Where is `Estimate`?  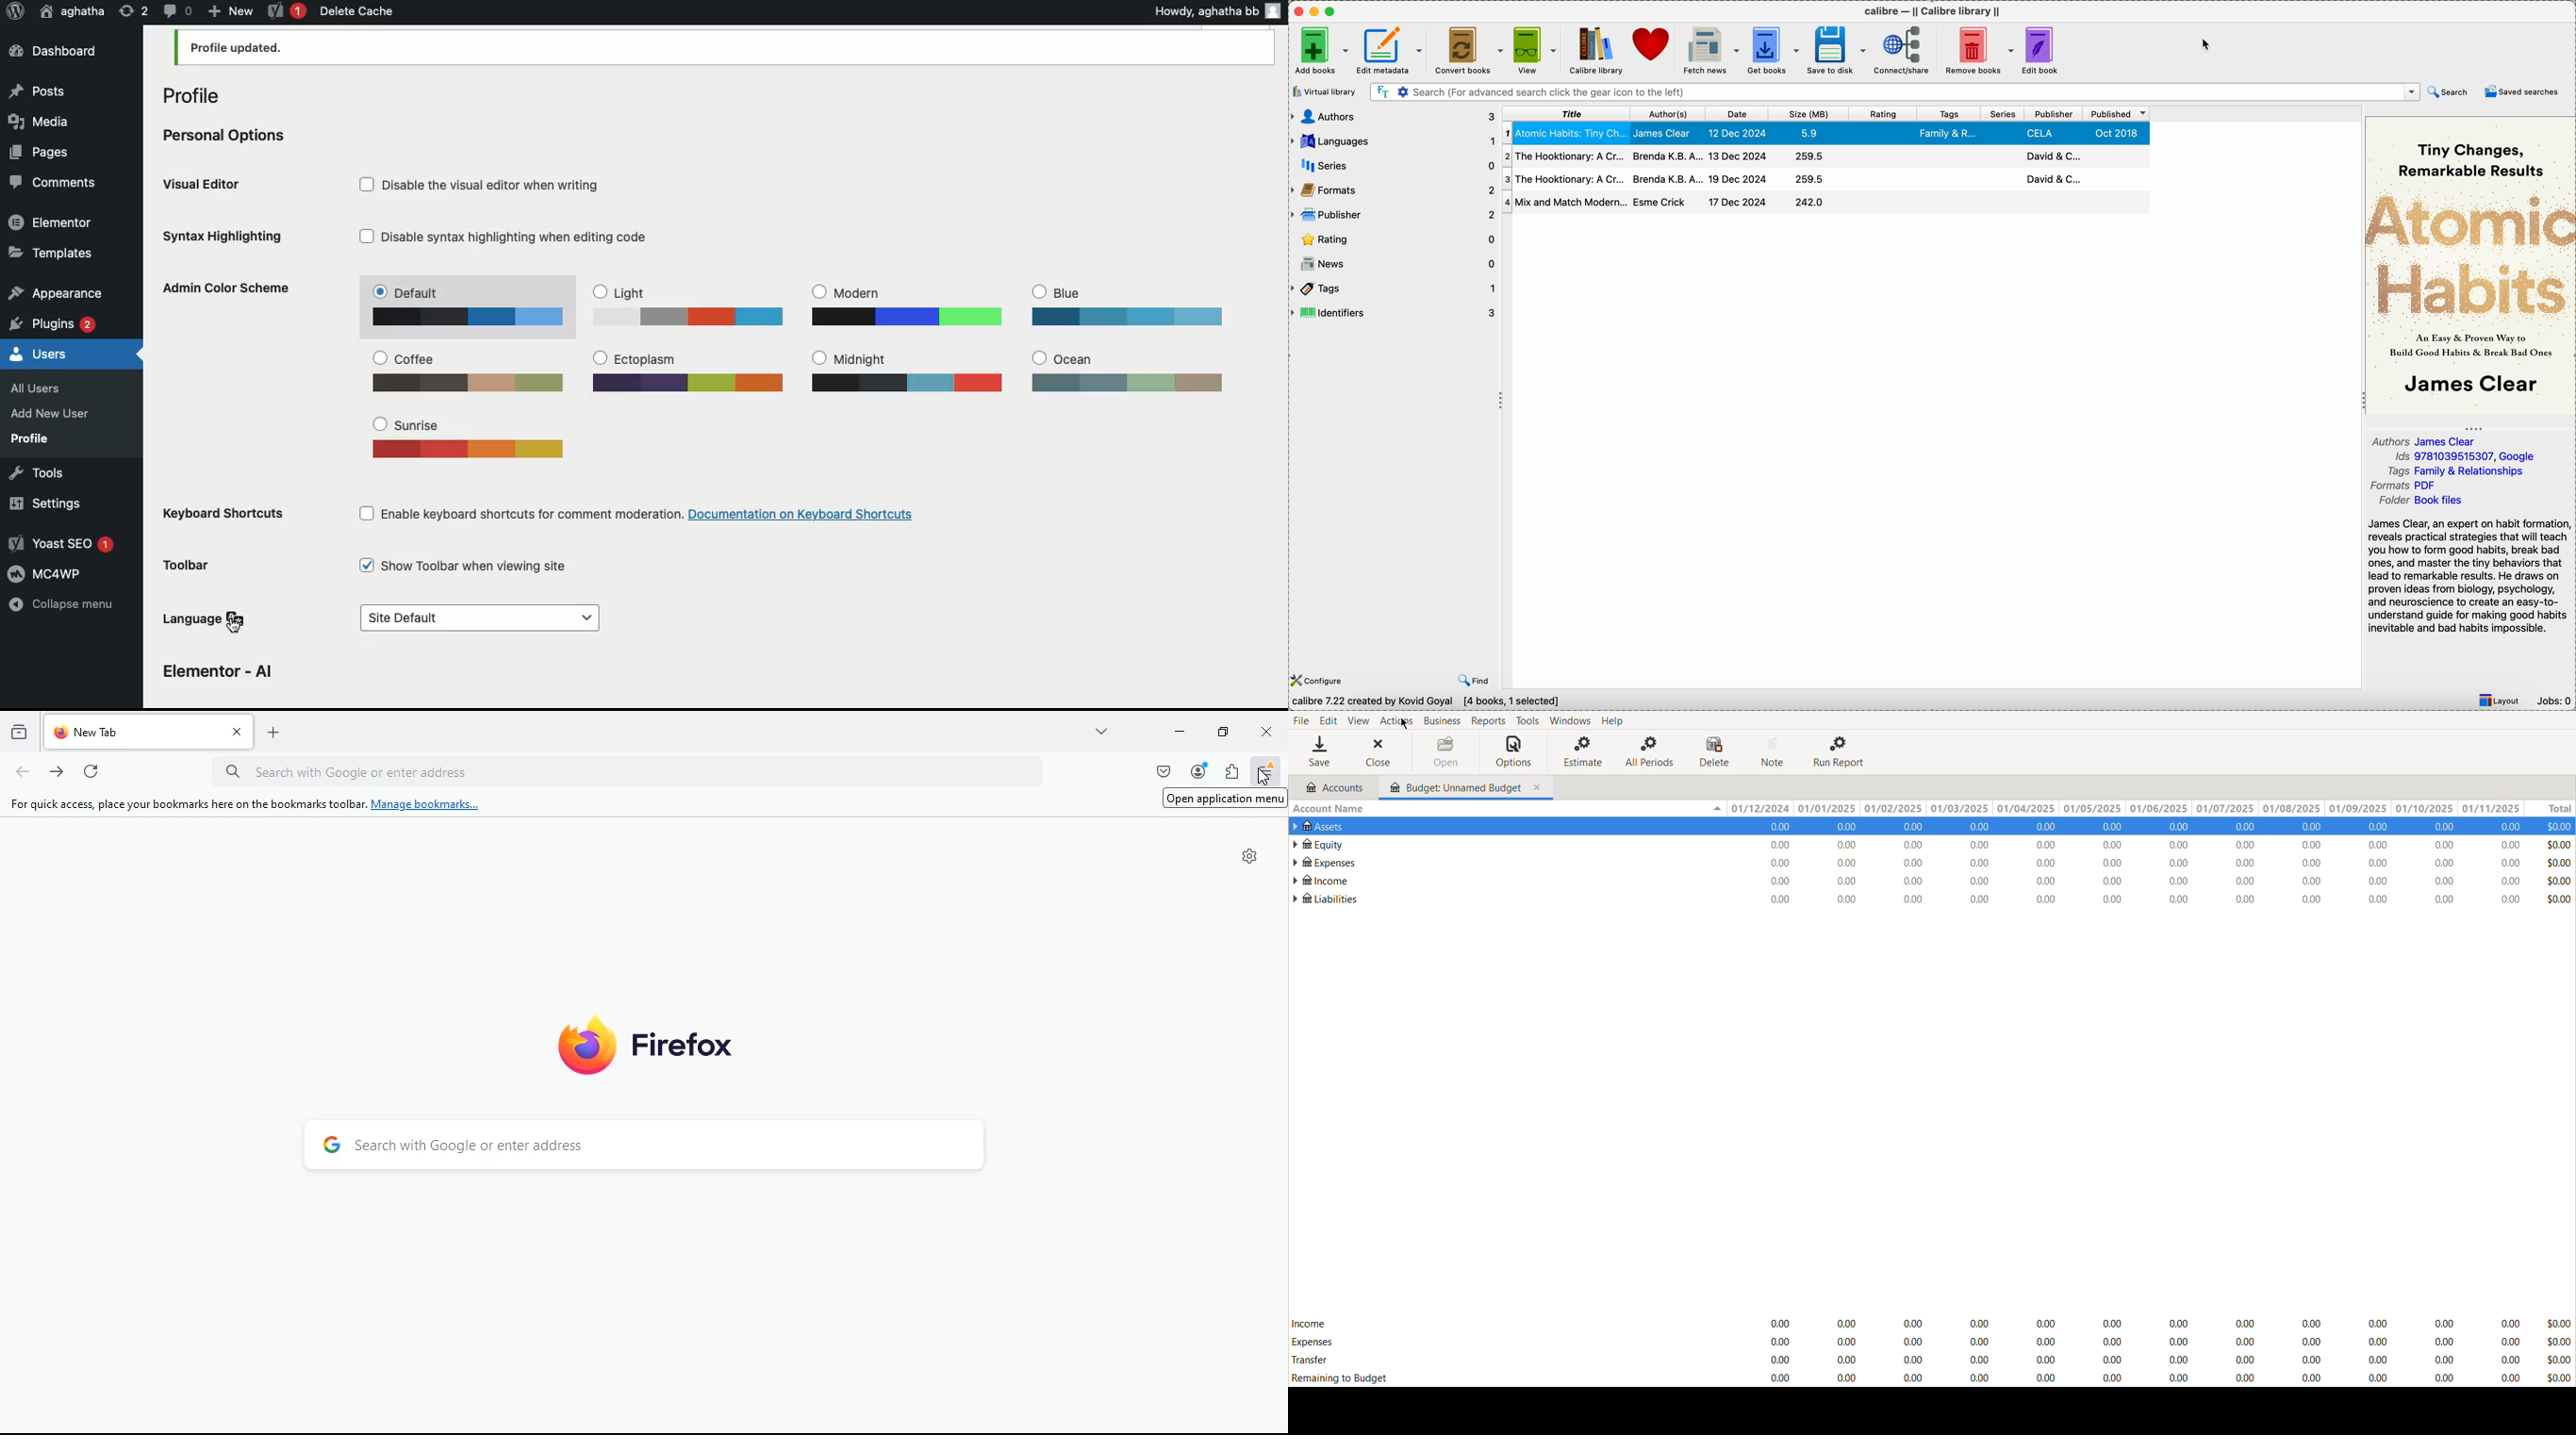 Estimate is located at coordinates (1580, 751).